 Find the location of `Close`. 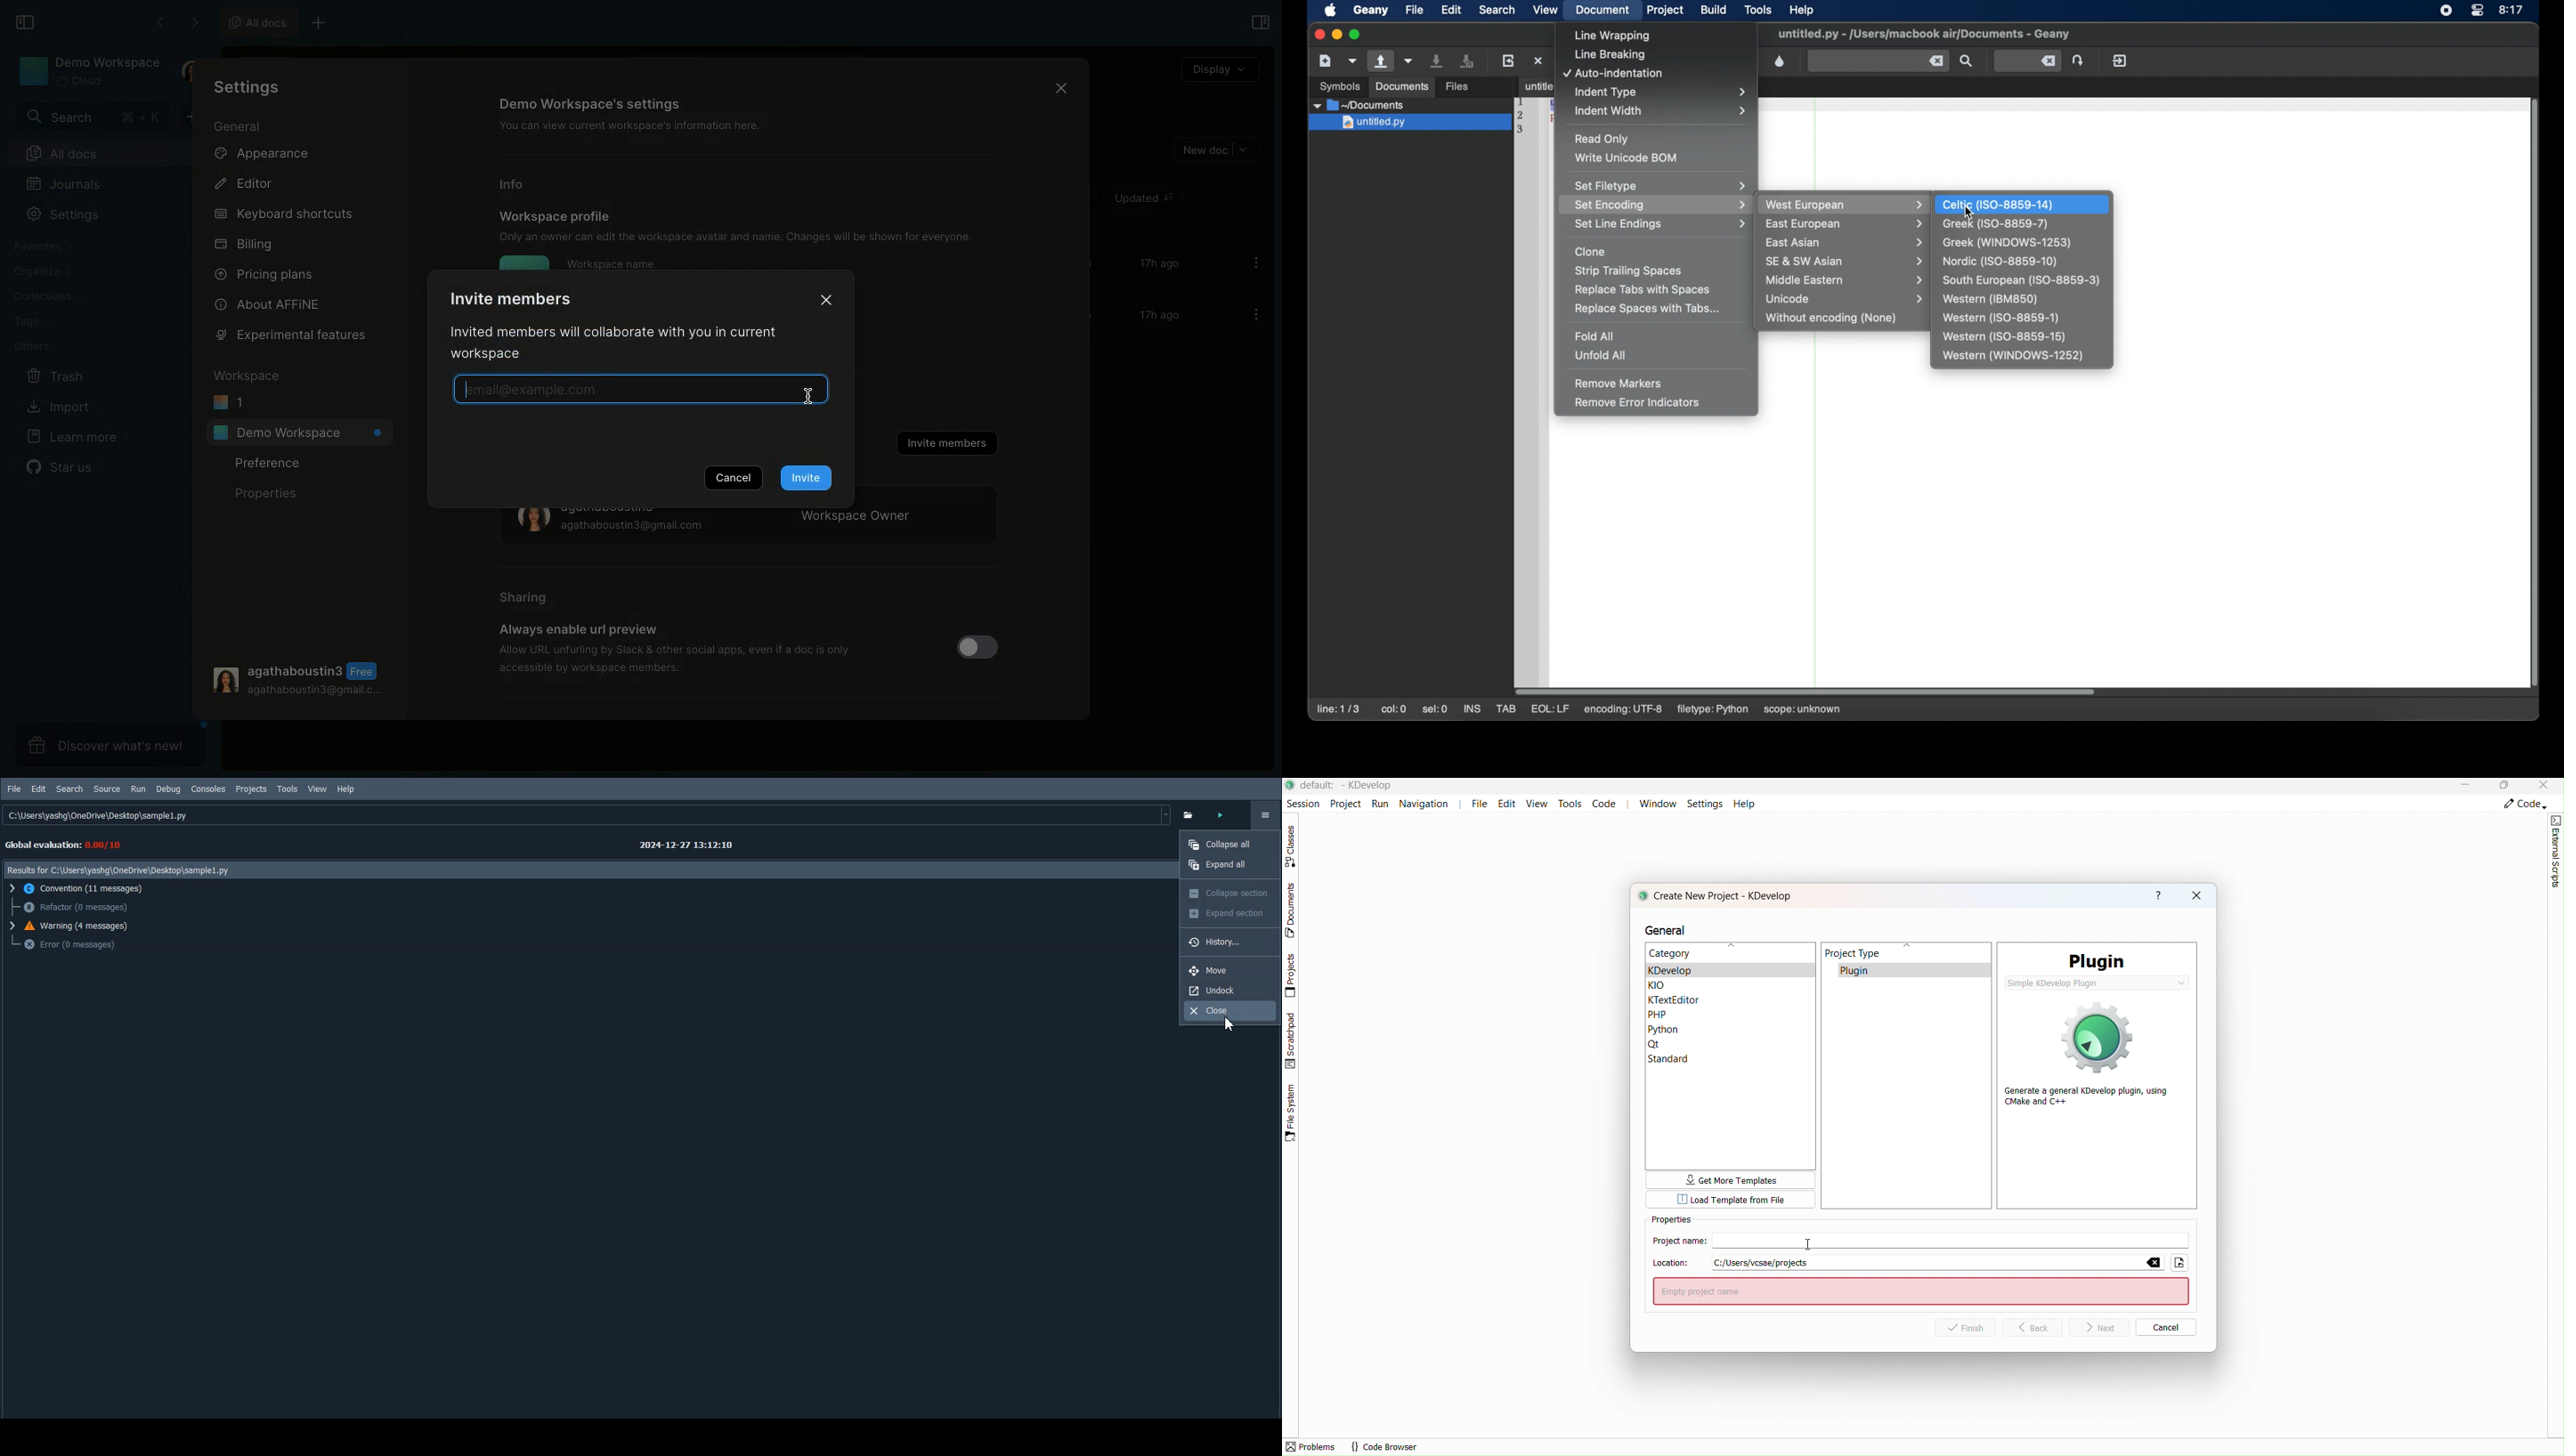

Close is located at coordinates (1231, 1010).